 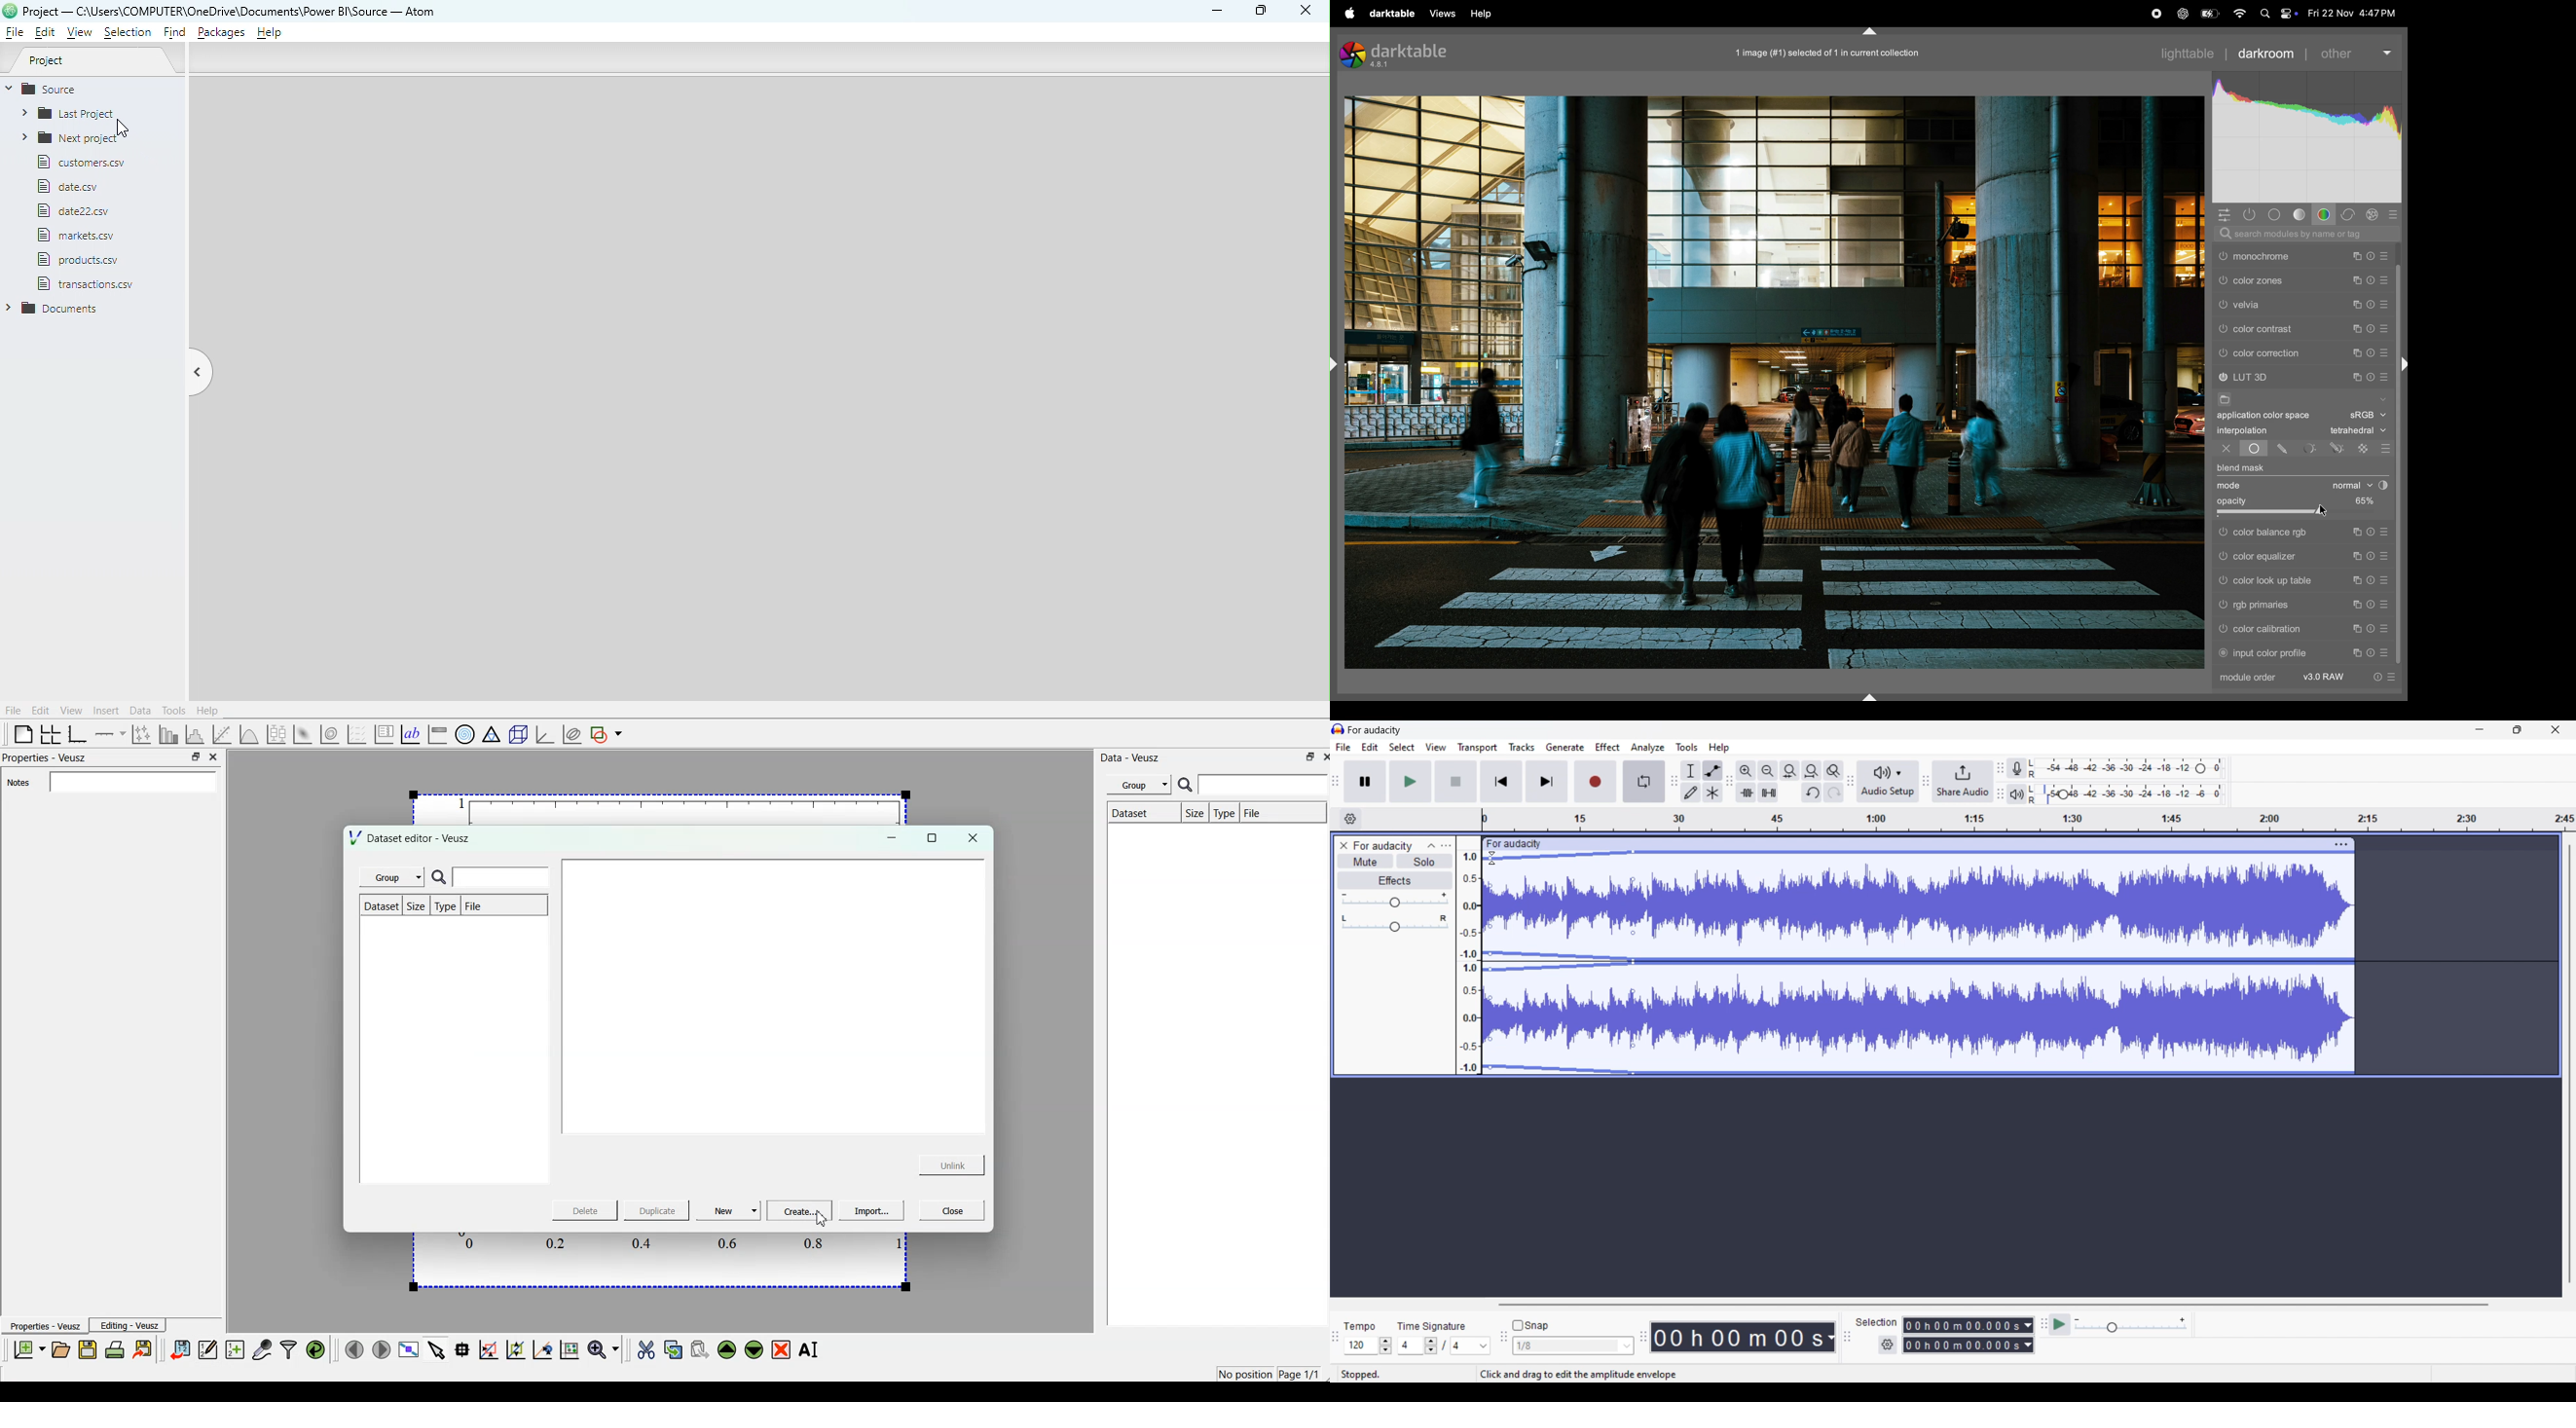 What do you see at coordinates (2223, 280) in the screenshot?
I see `monochrome is switched off` at bounding box center [2223, 280].